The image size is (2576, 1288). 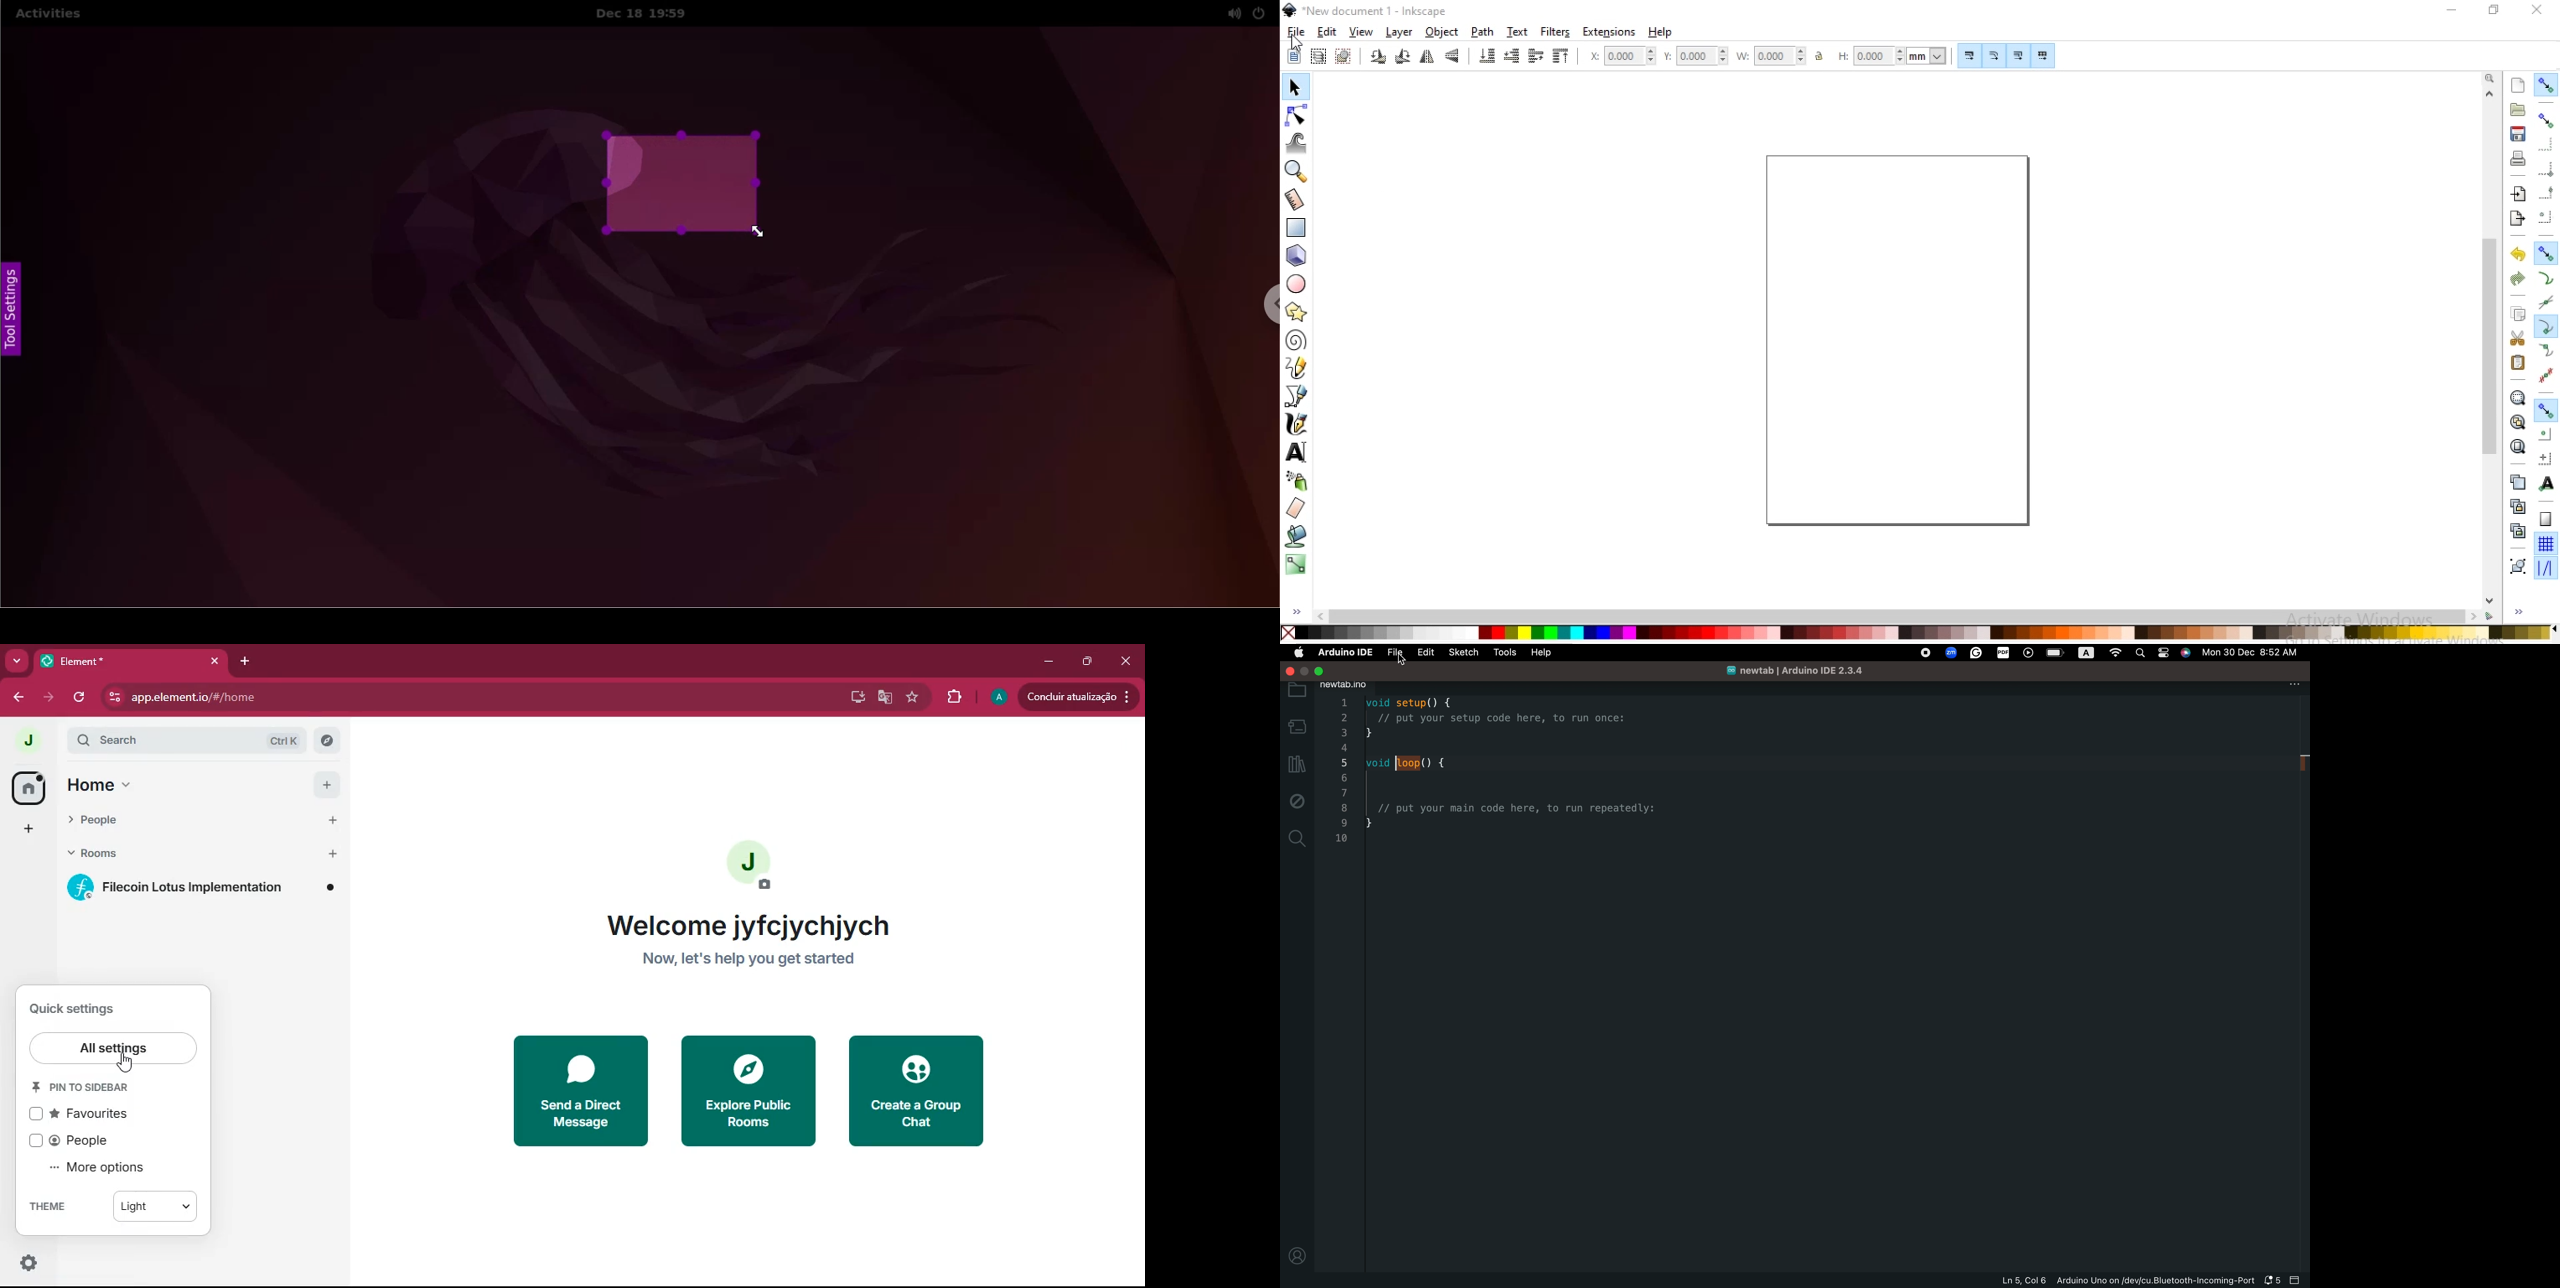 What do you see at coordinates (1896, 341) in the screenshot?
I see `canvas` at bounding box center [1896, 341].